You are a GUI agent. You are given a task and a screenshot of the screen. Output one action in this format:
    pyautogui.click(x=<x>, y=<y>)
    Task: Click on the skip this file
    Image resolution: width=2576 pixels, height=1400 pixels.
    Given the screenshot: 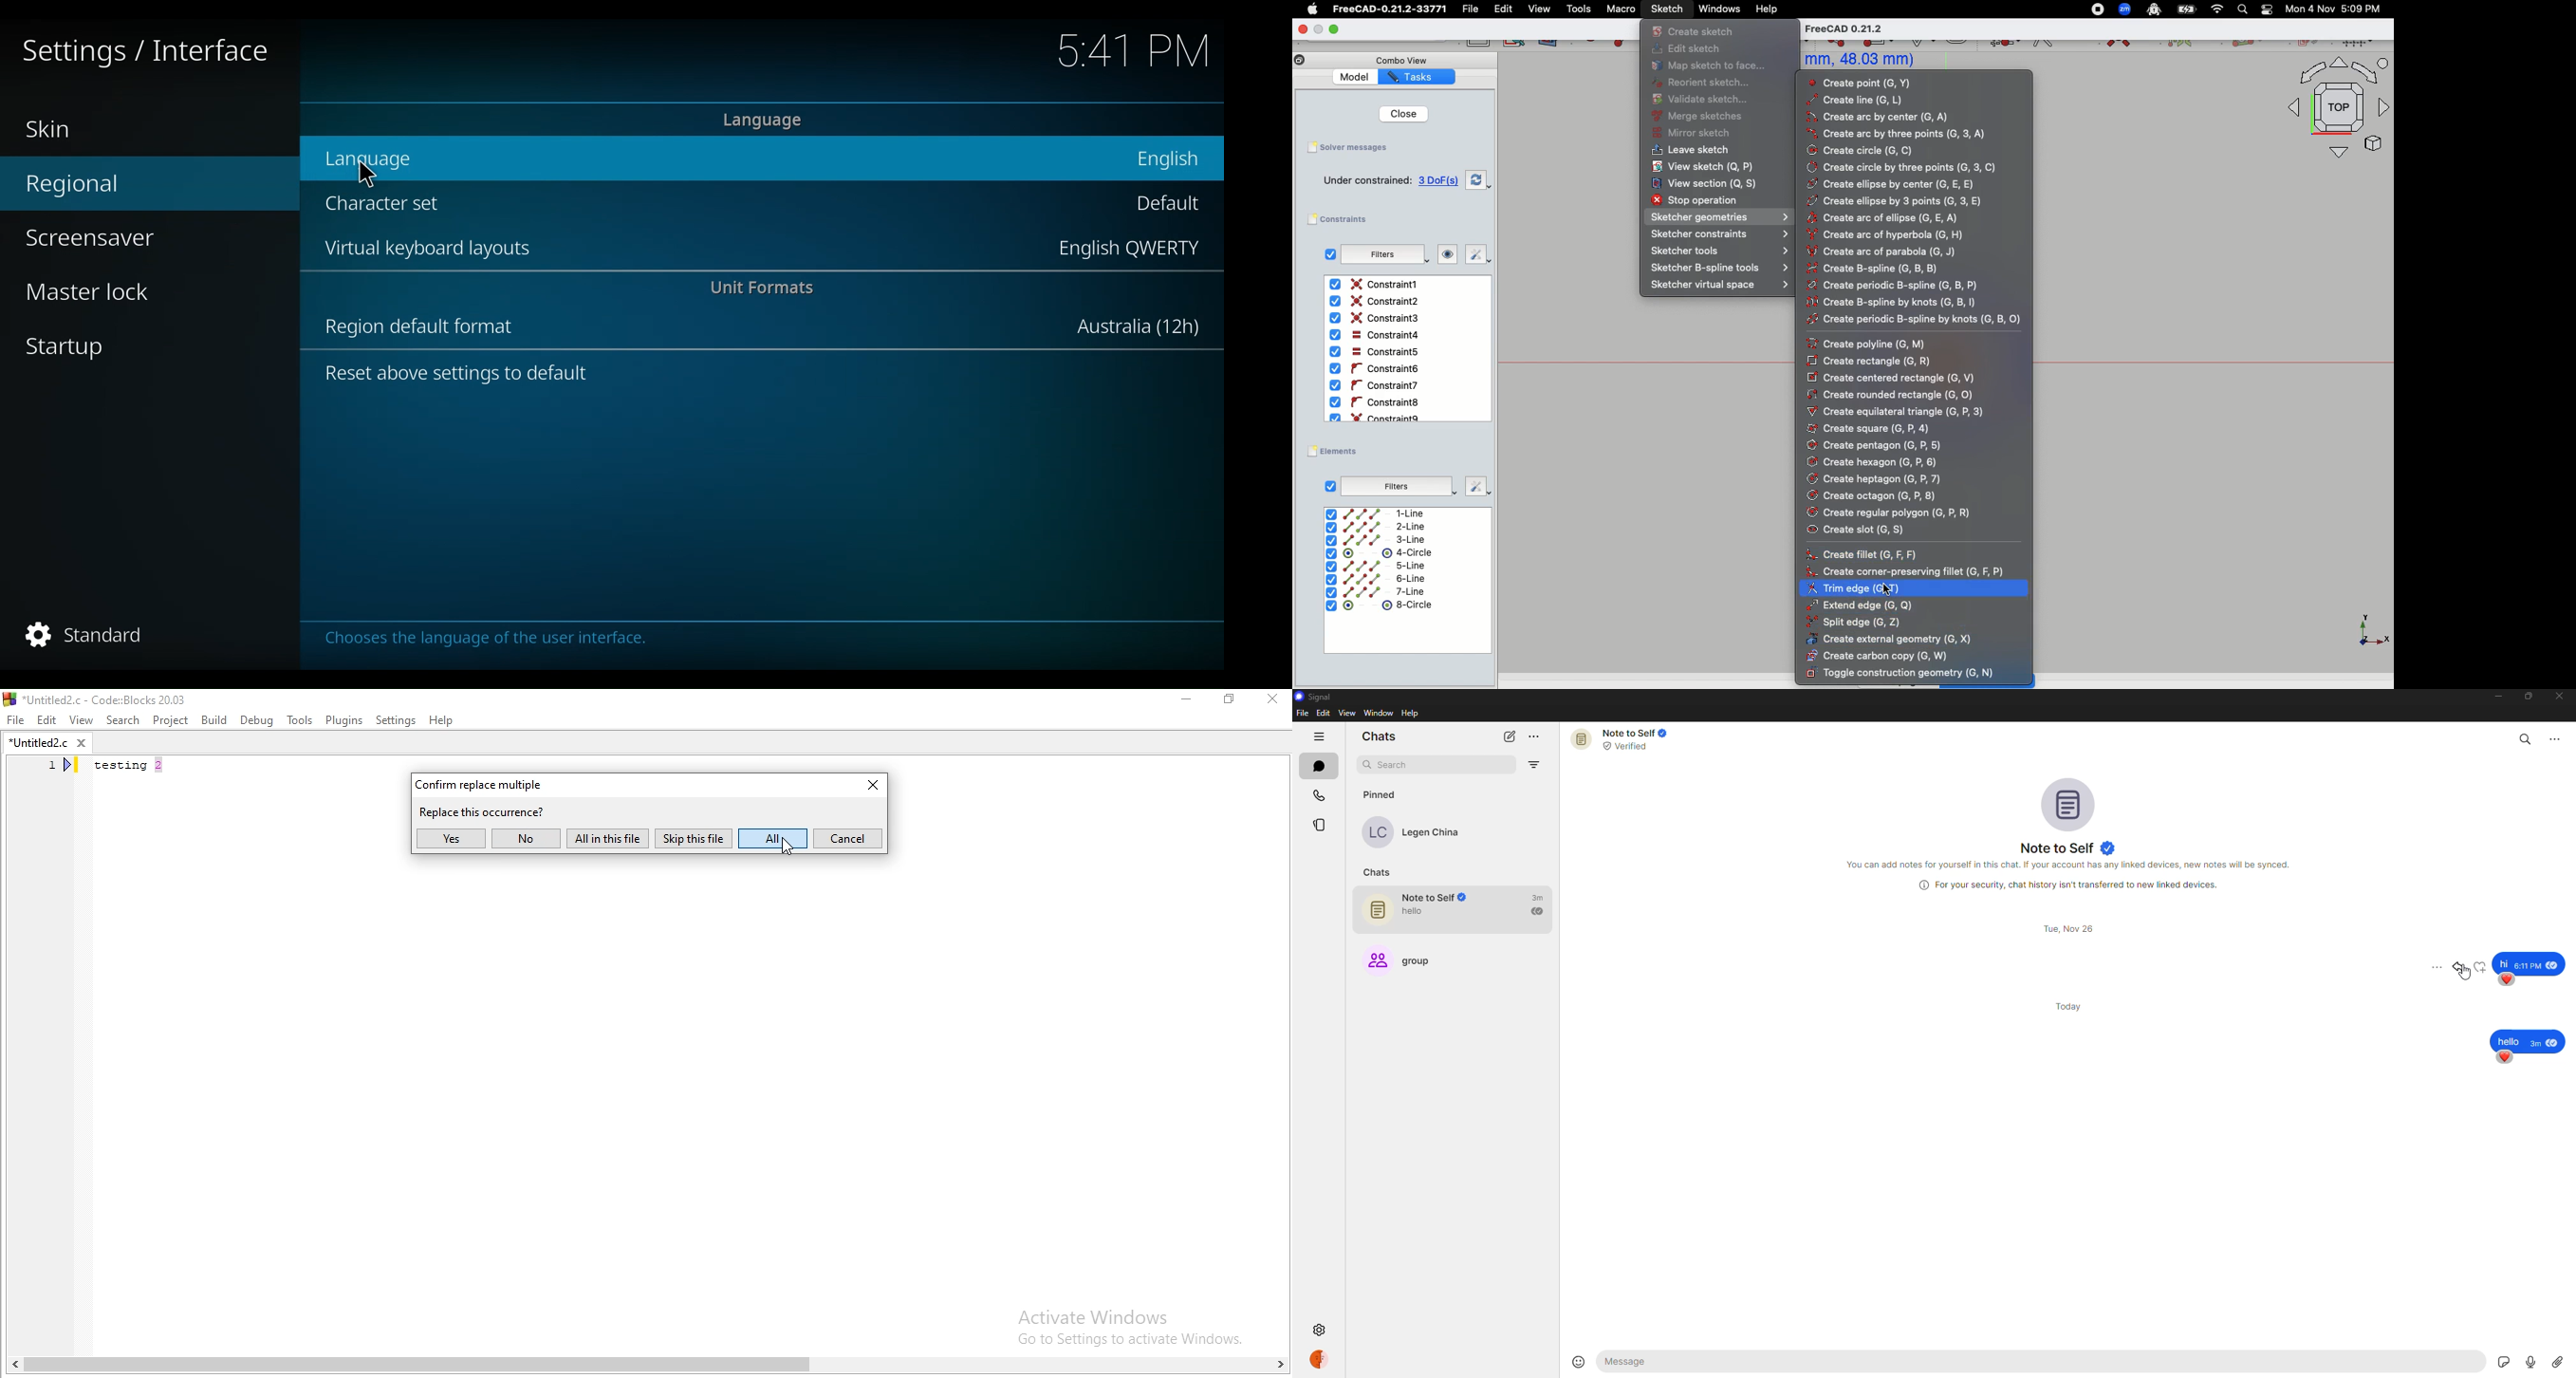 What is the action you would take?
    pyautogui.click(x=694, y=839)
    